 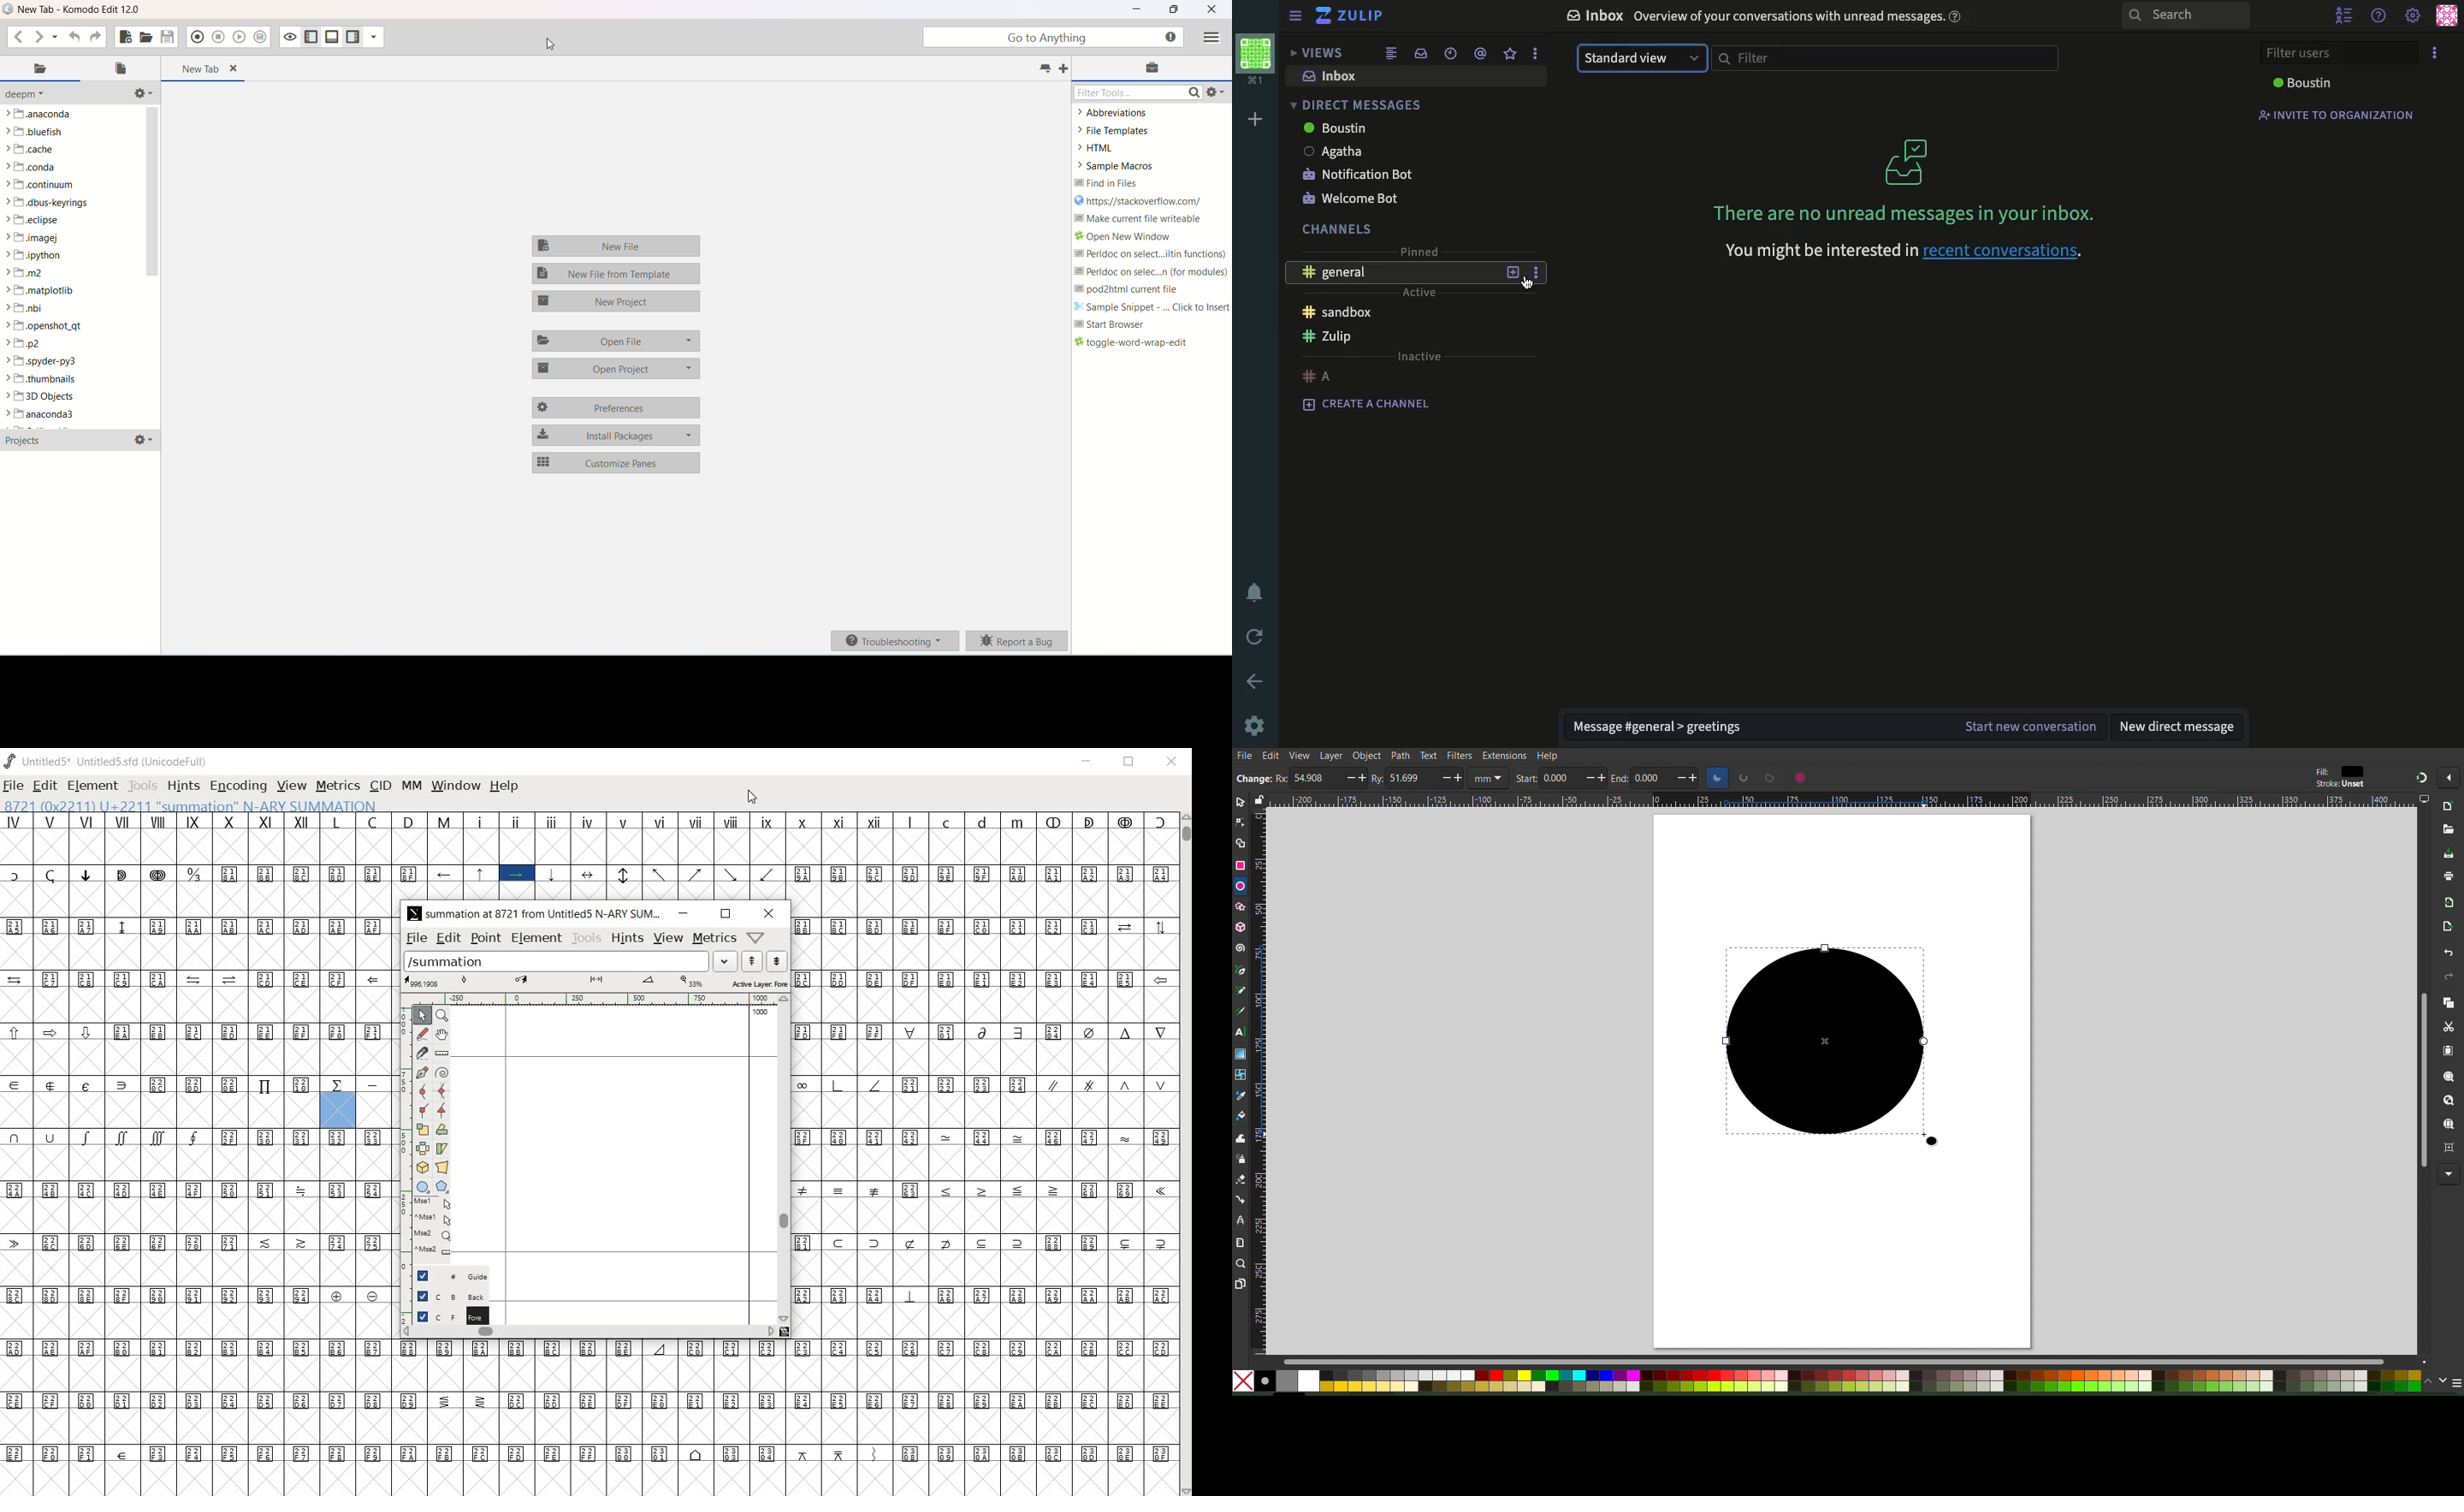 What do you see at coordinates (1420, 252) in the screenshot?
I see `pinned` at bounding box center [1420, 252].